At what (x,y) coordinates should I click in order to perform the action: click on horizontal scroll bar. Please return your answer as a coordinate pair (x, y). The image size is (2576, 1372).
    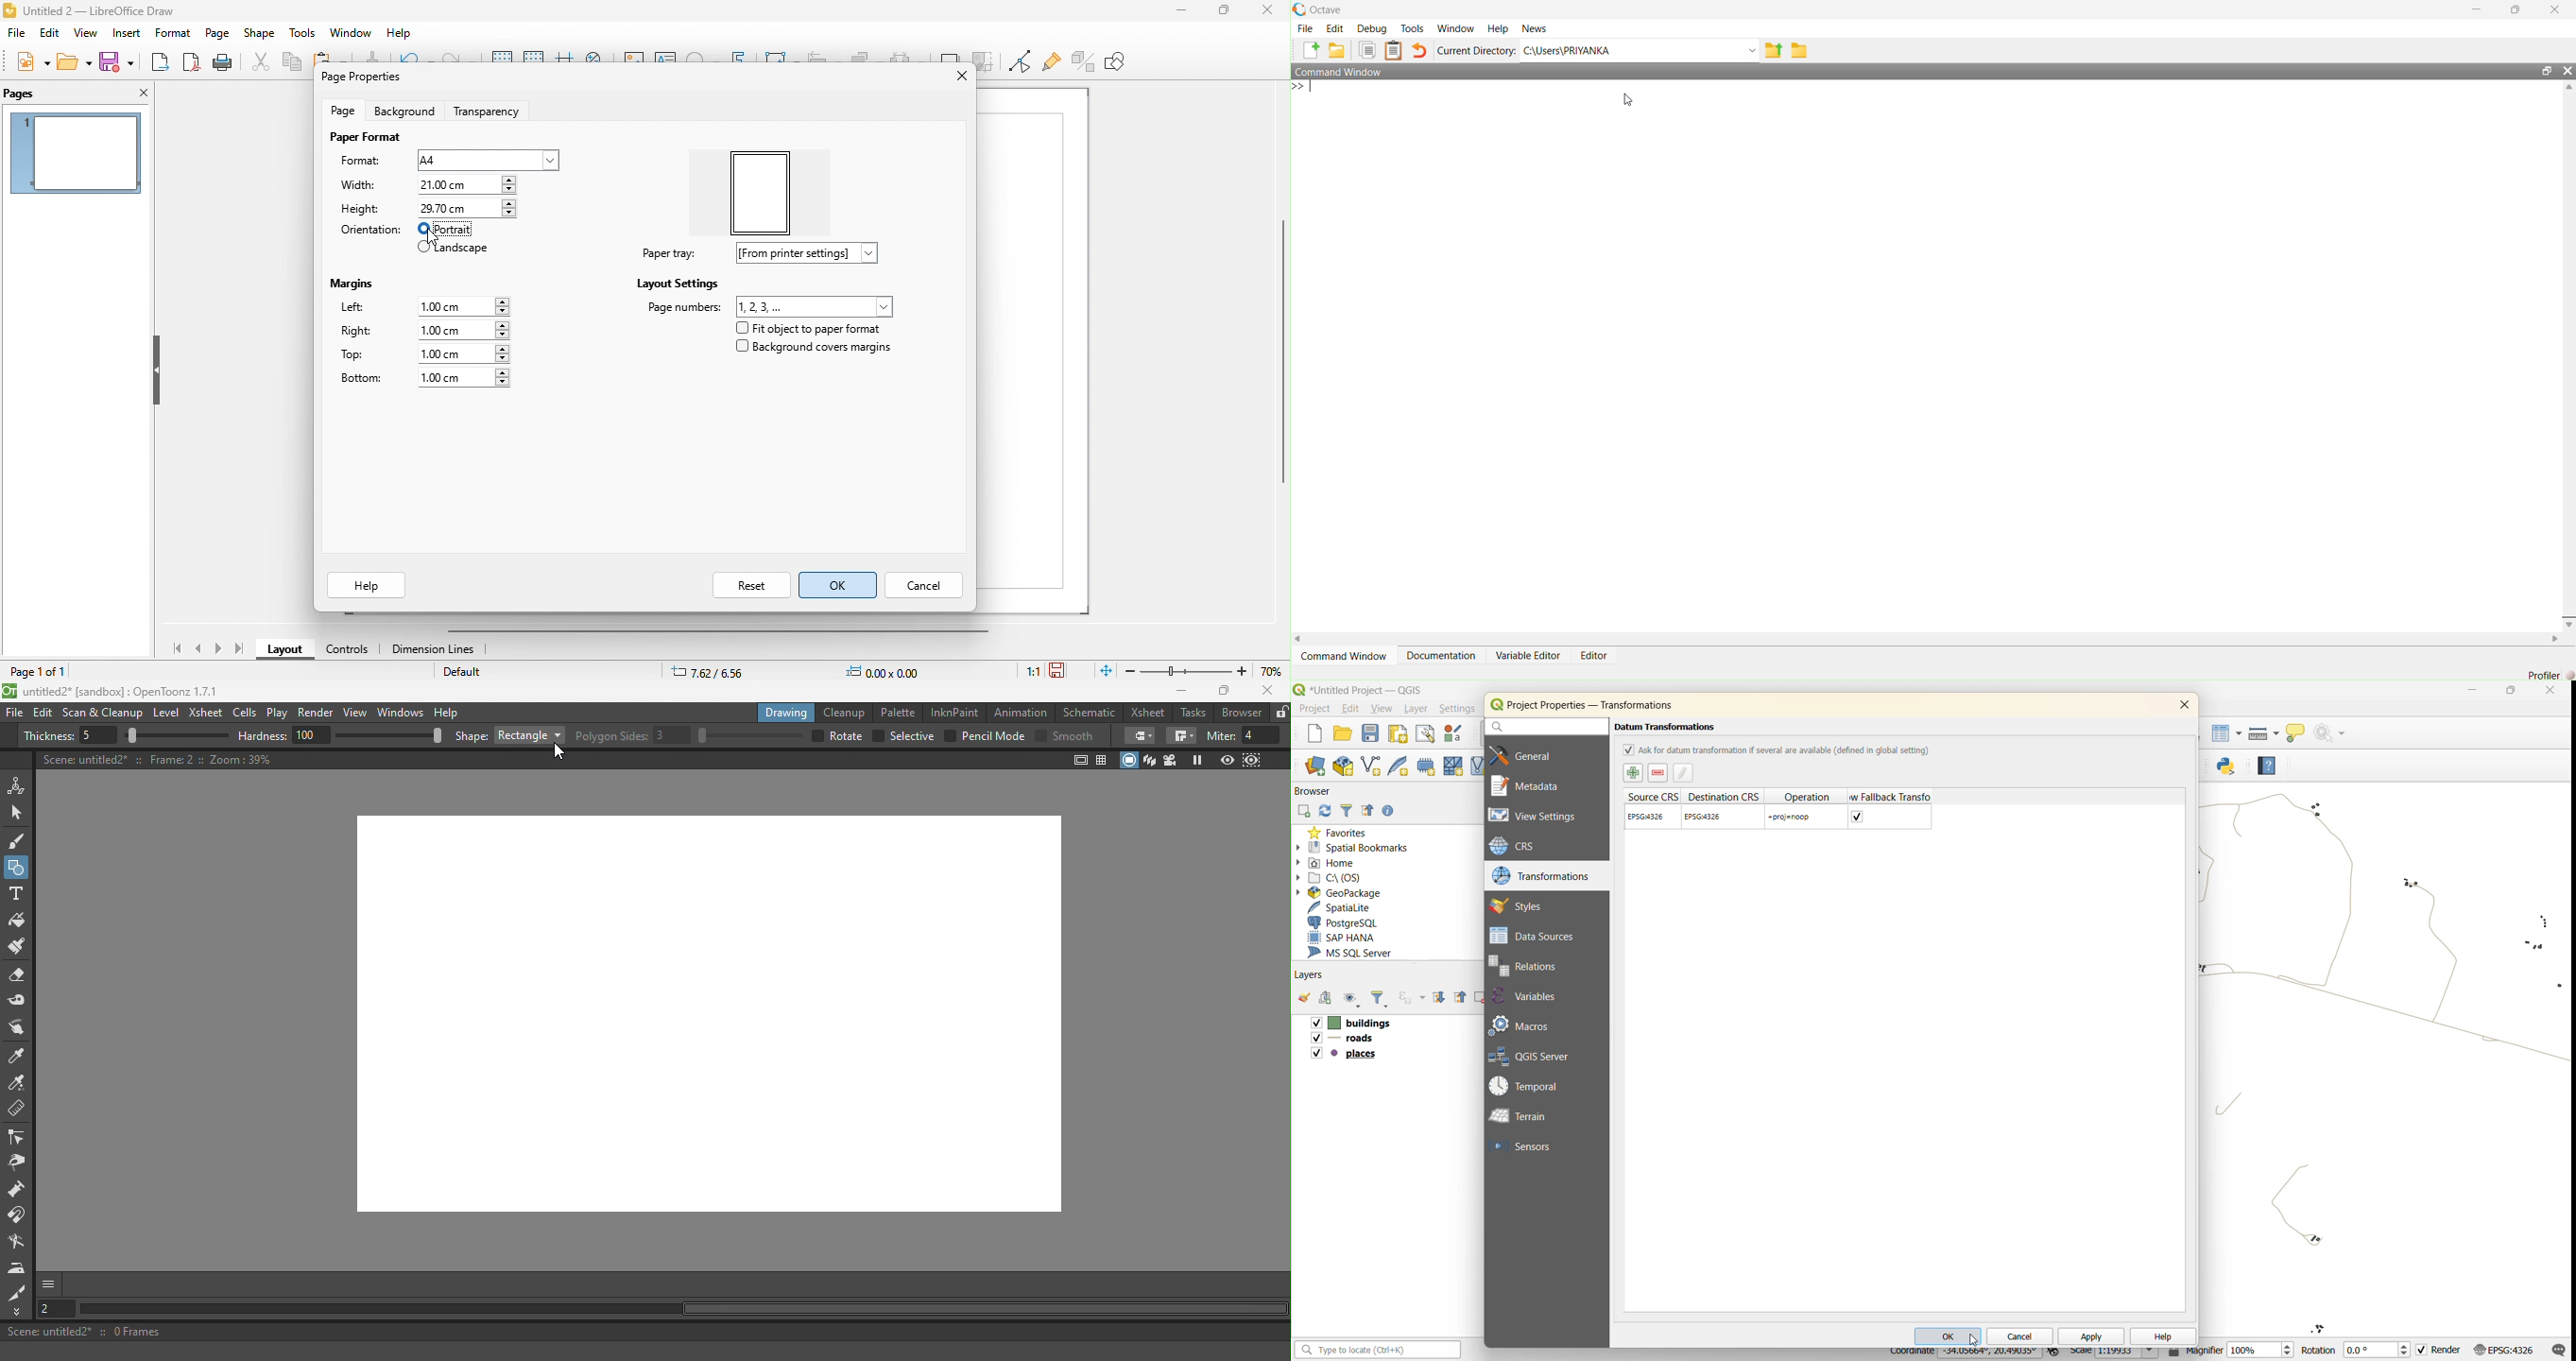
    Looking at the image, I should click on (729, 630).